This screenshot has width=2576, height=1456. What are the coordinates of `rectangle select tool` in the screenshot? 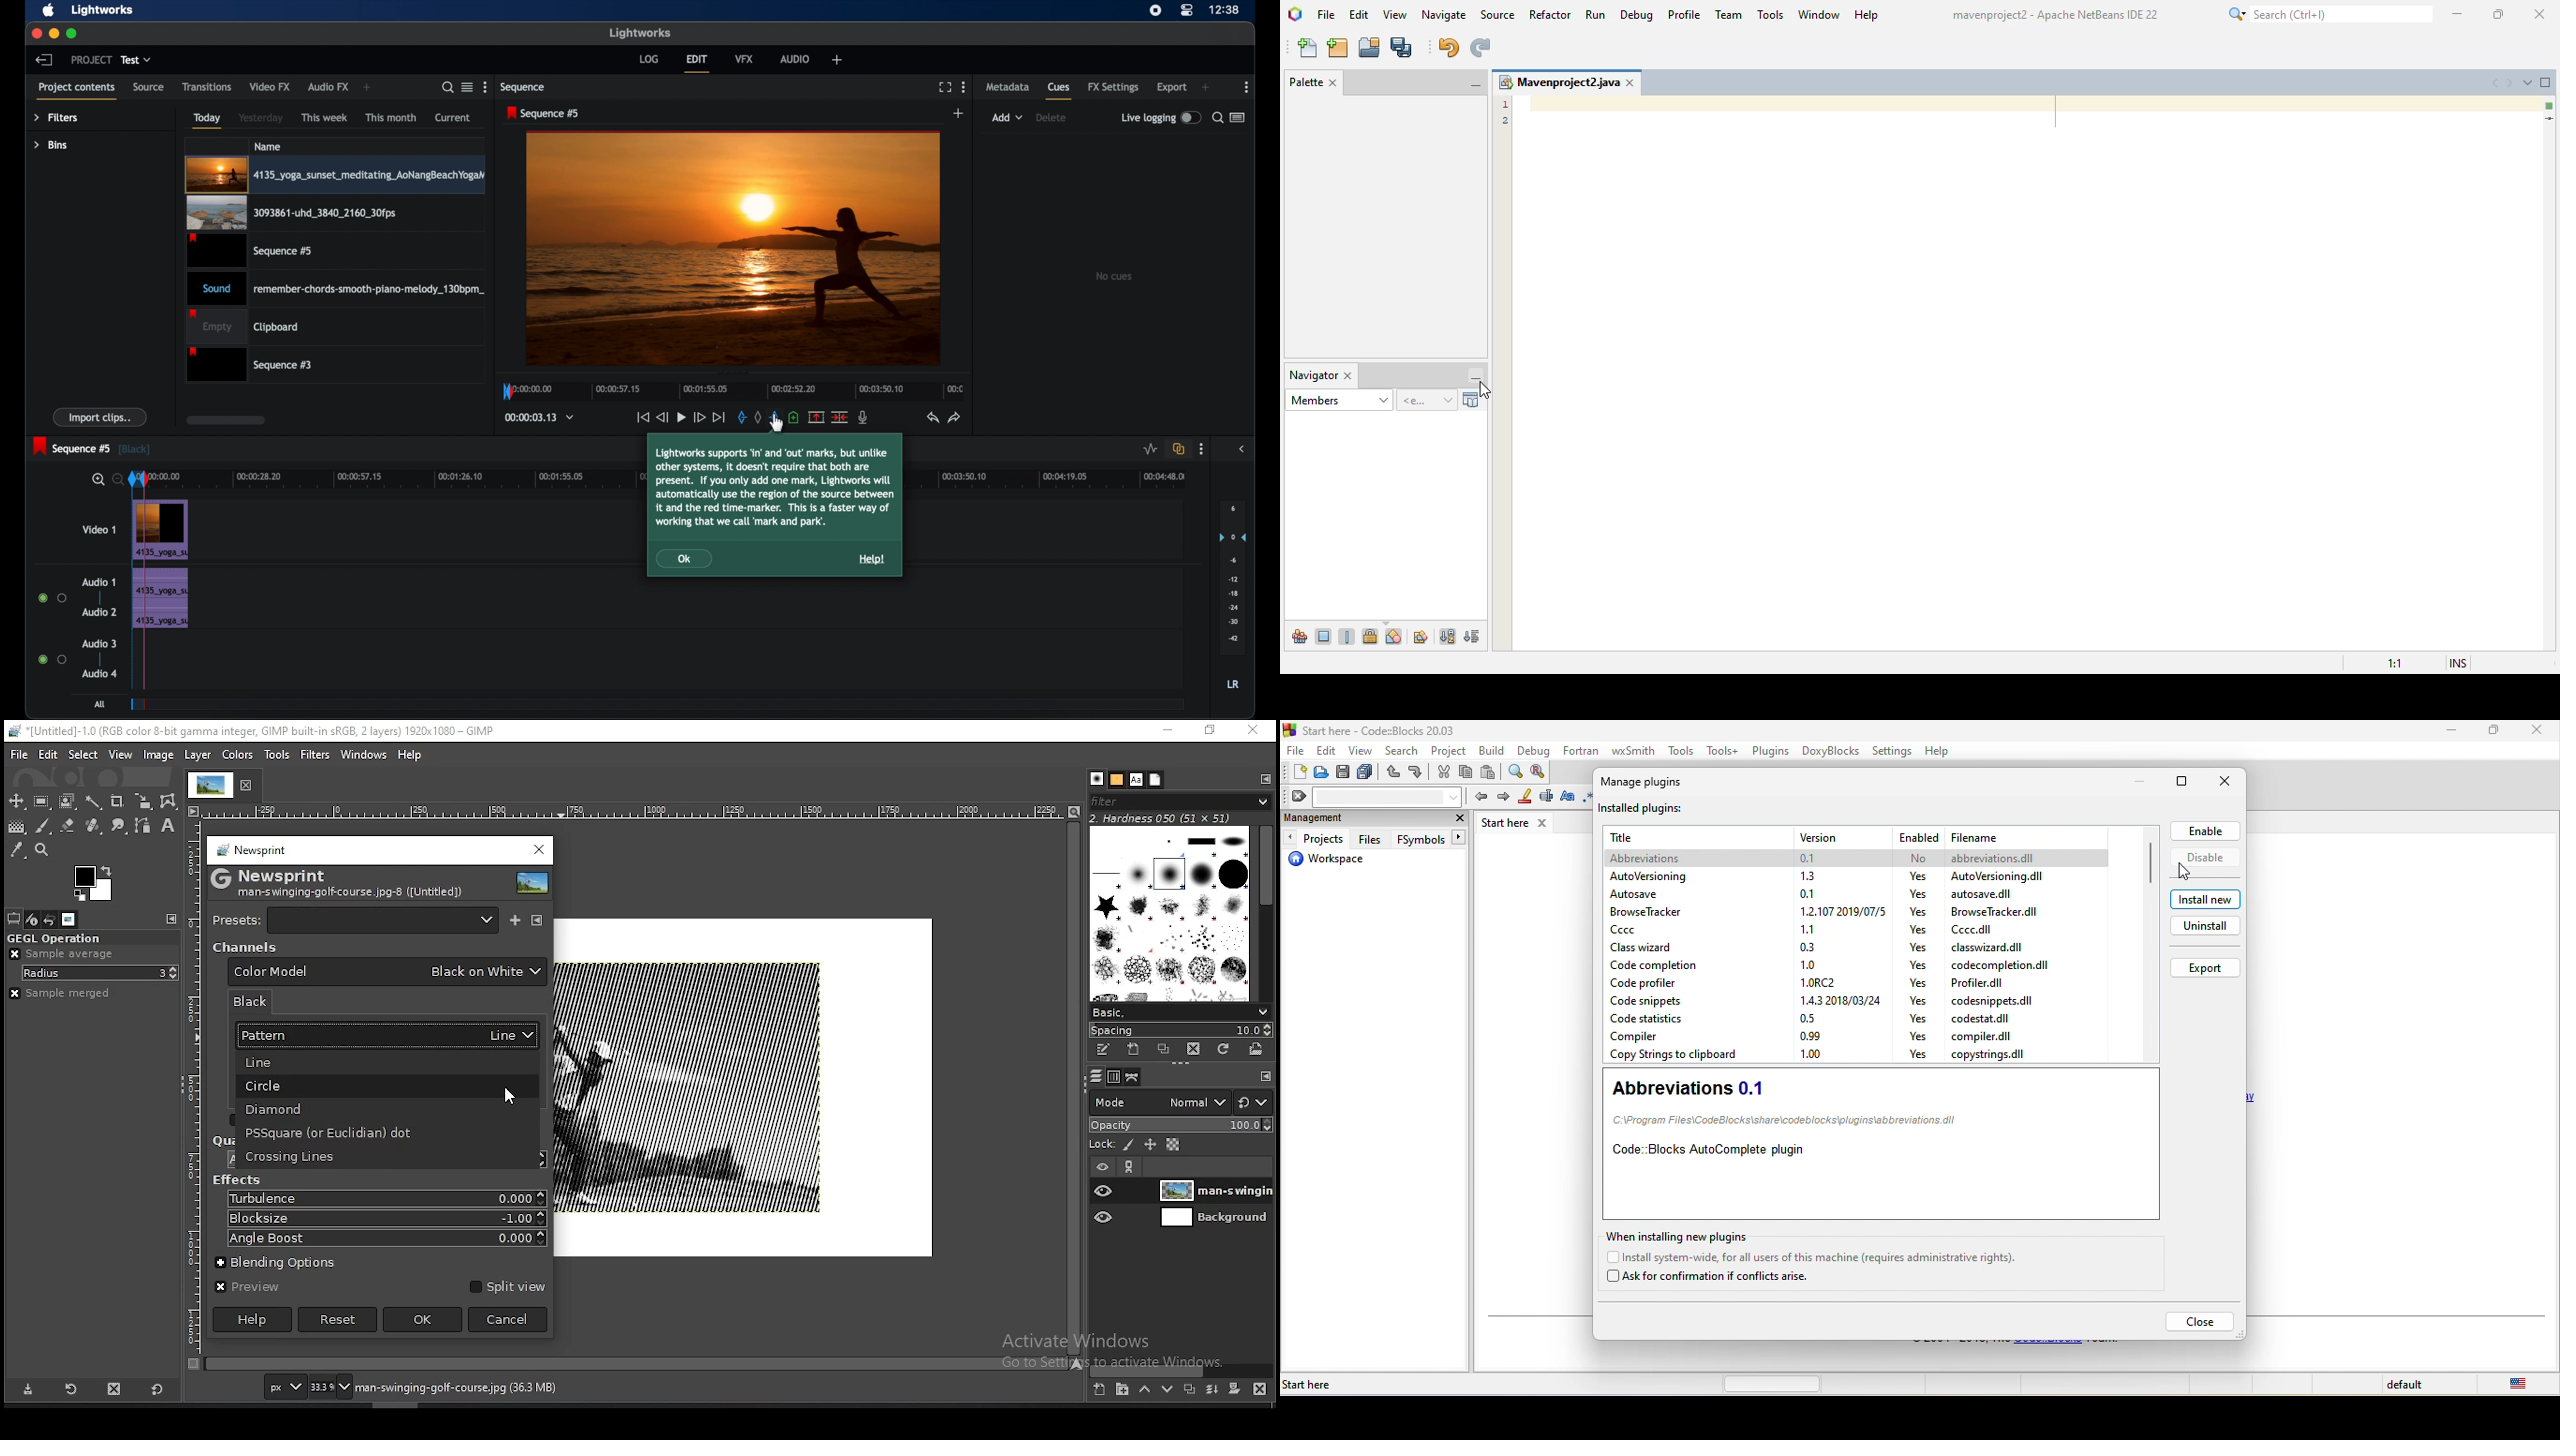 It's located at (42, 802).